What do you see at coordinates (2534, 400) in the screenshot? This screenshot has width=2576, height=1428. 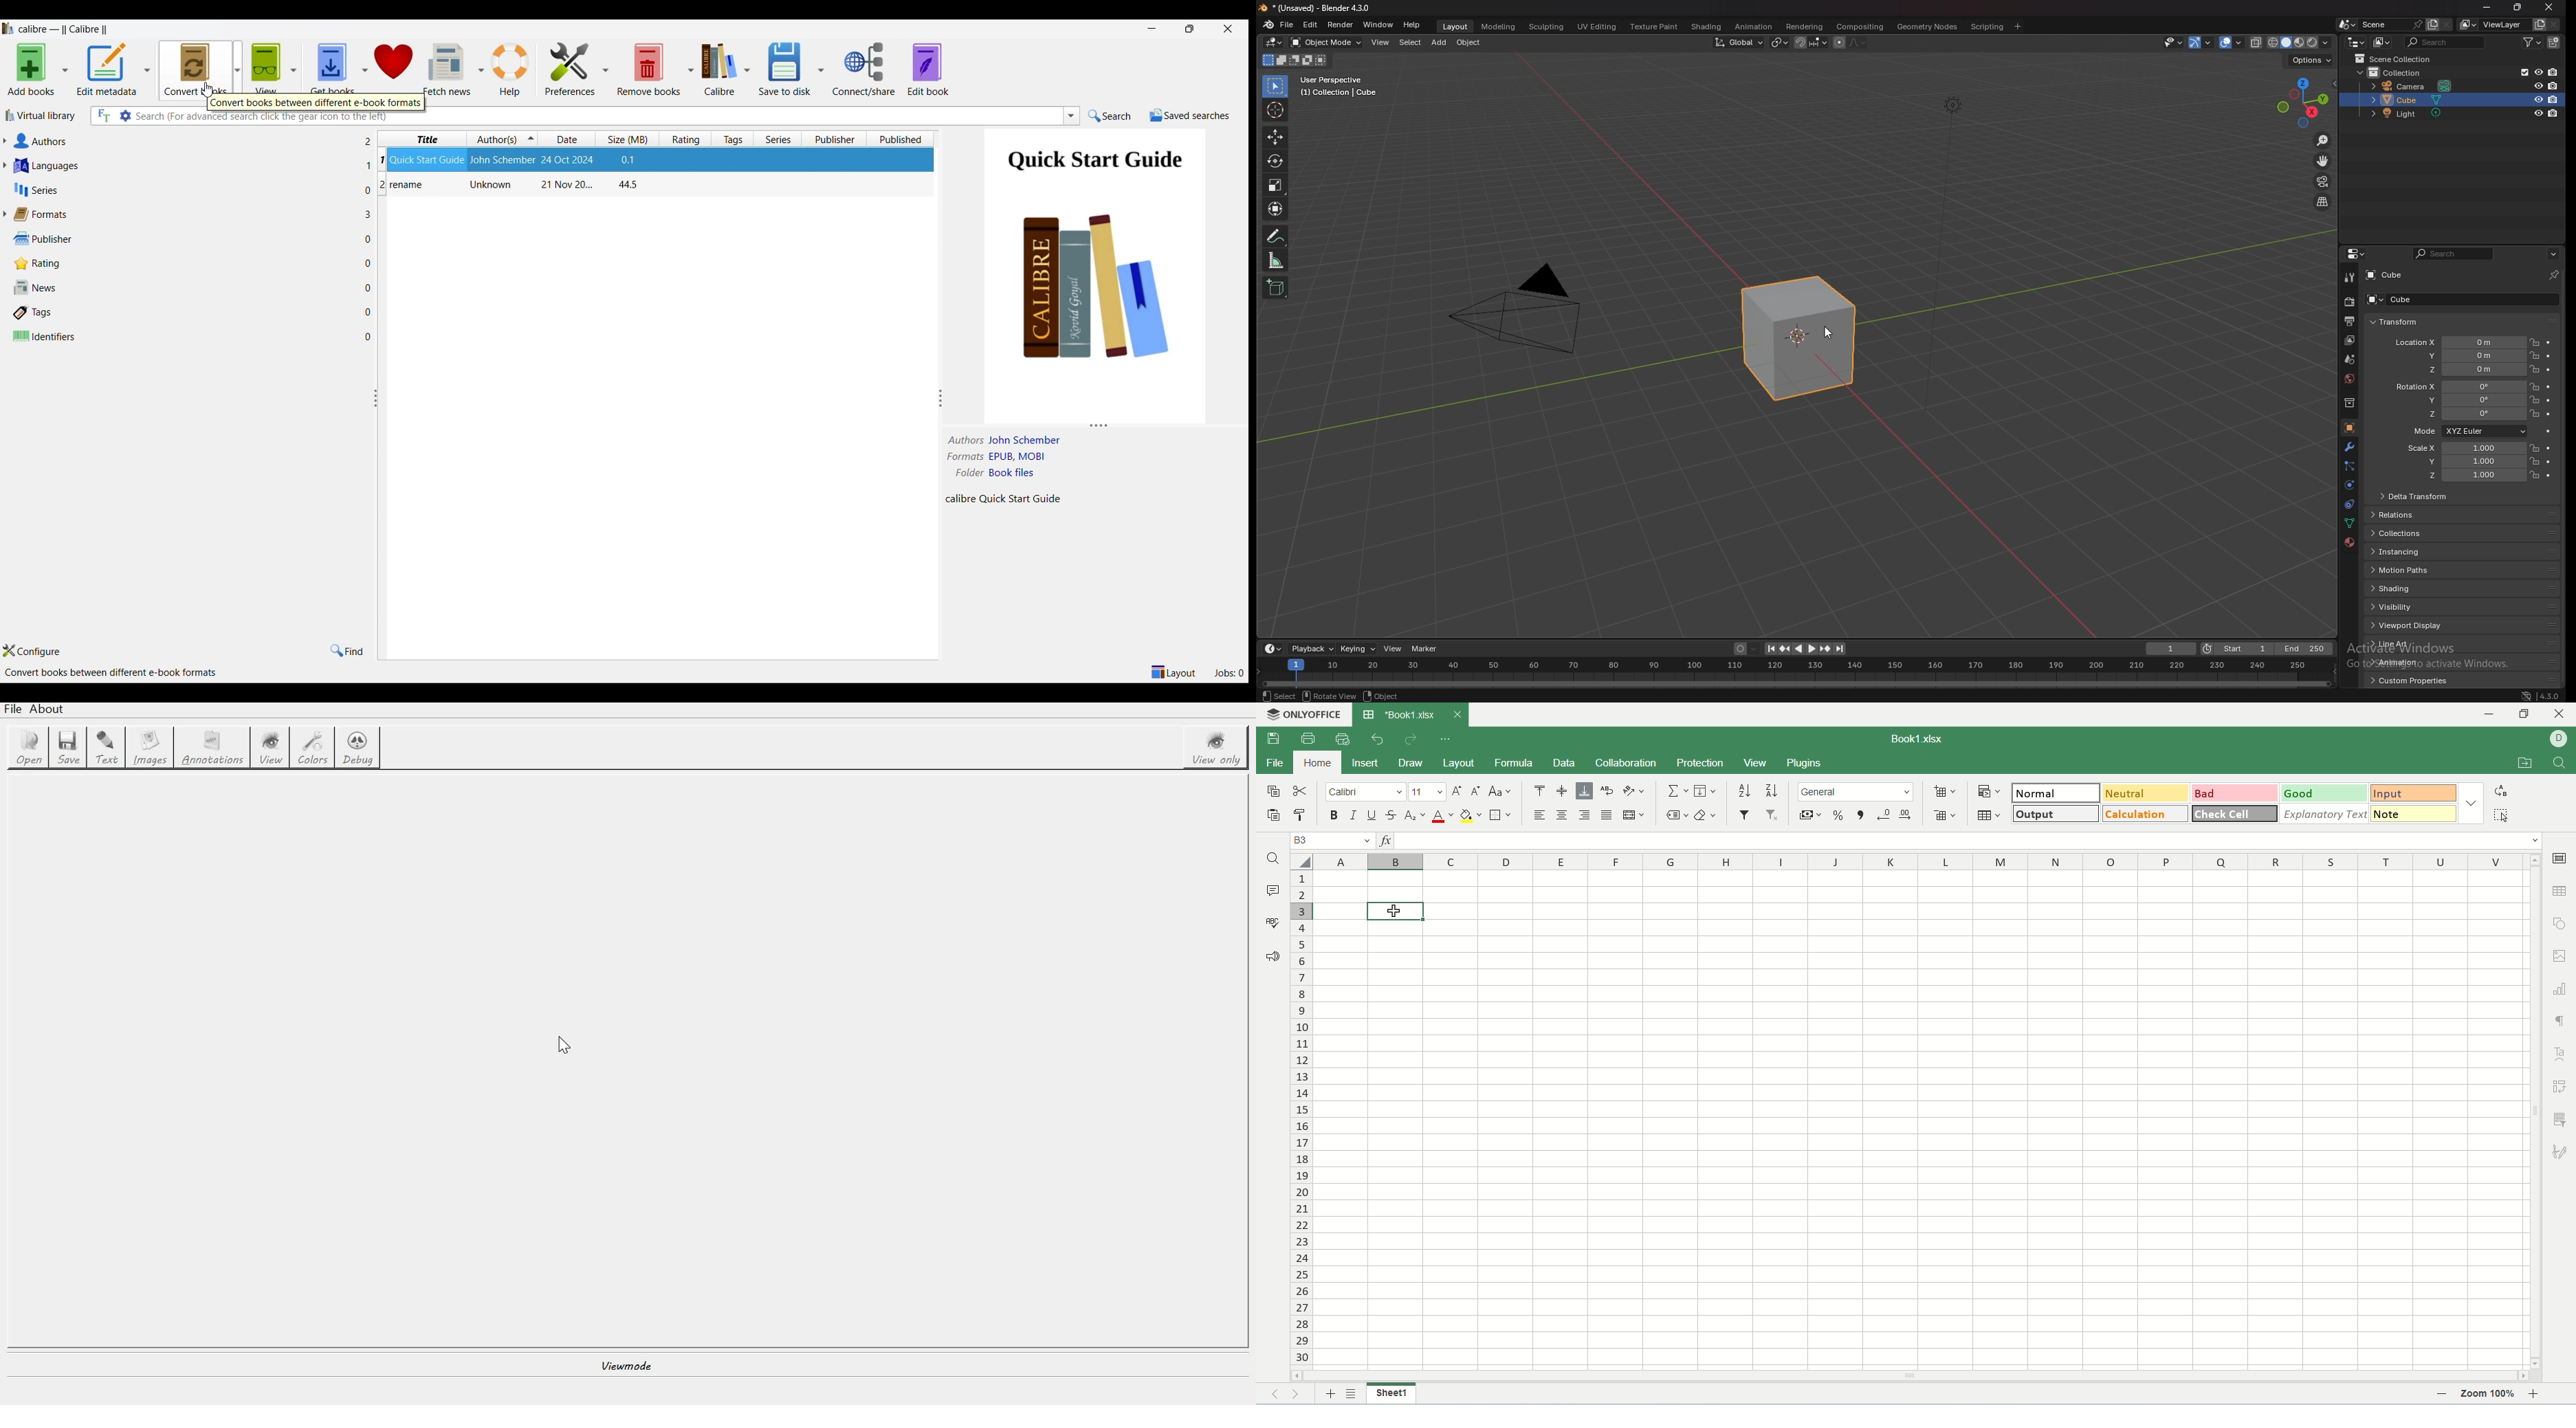 I see `lock location` at bounding box center [2534, 400].